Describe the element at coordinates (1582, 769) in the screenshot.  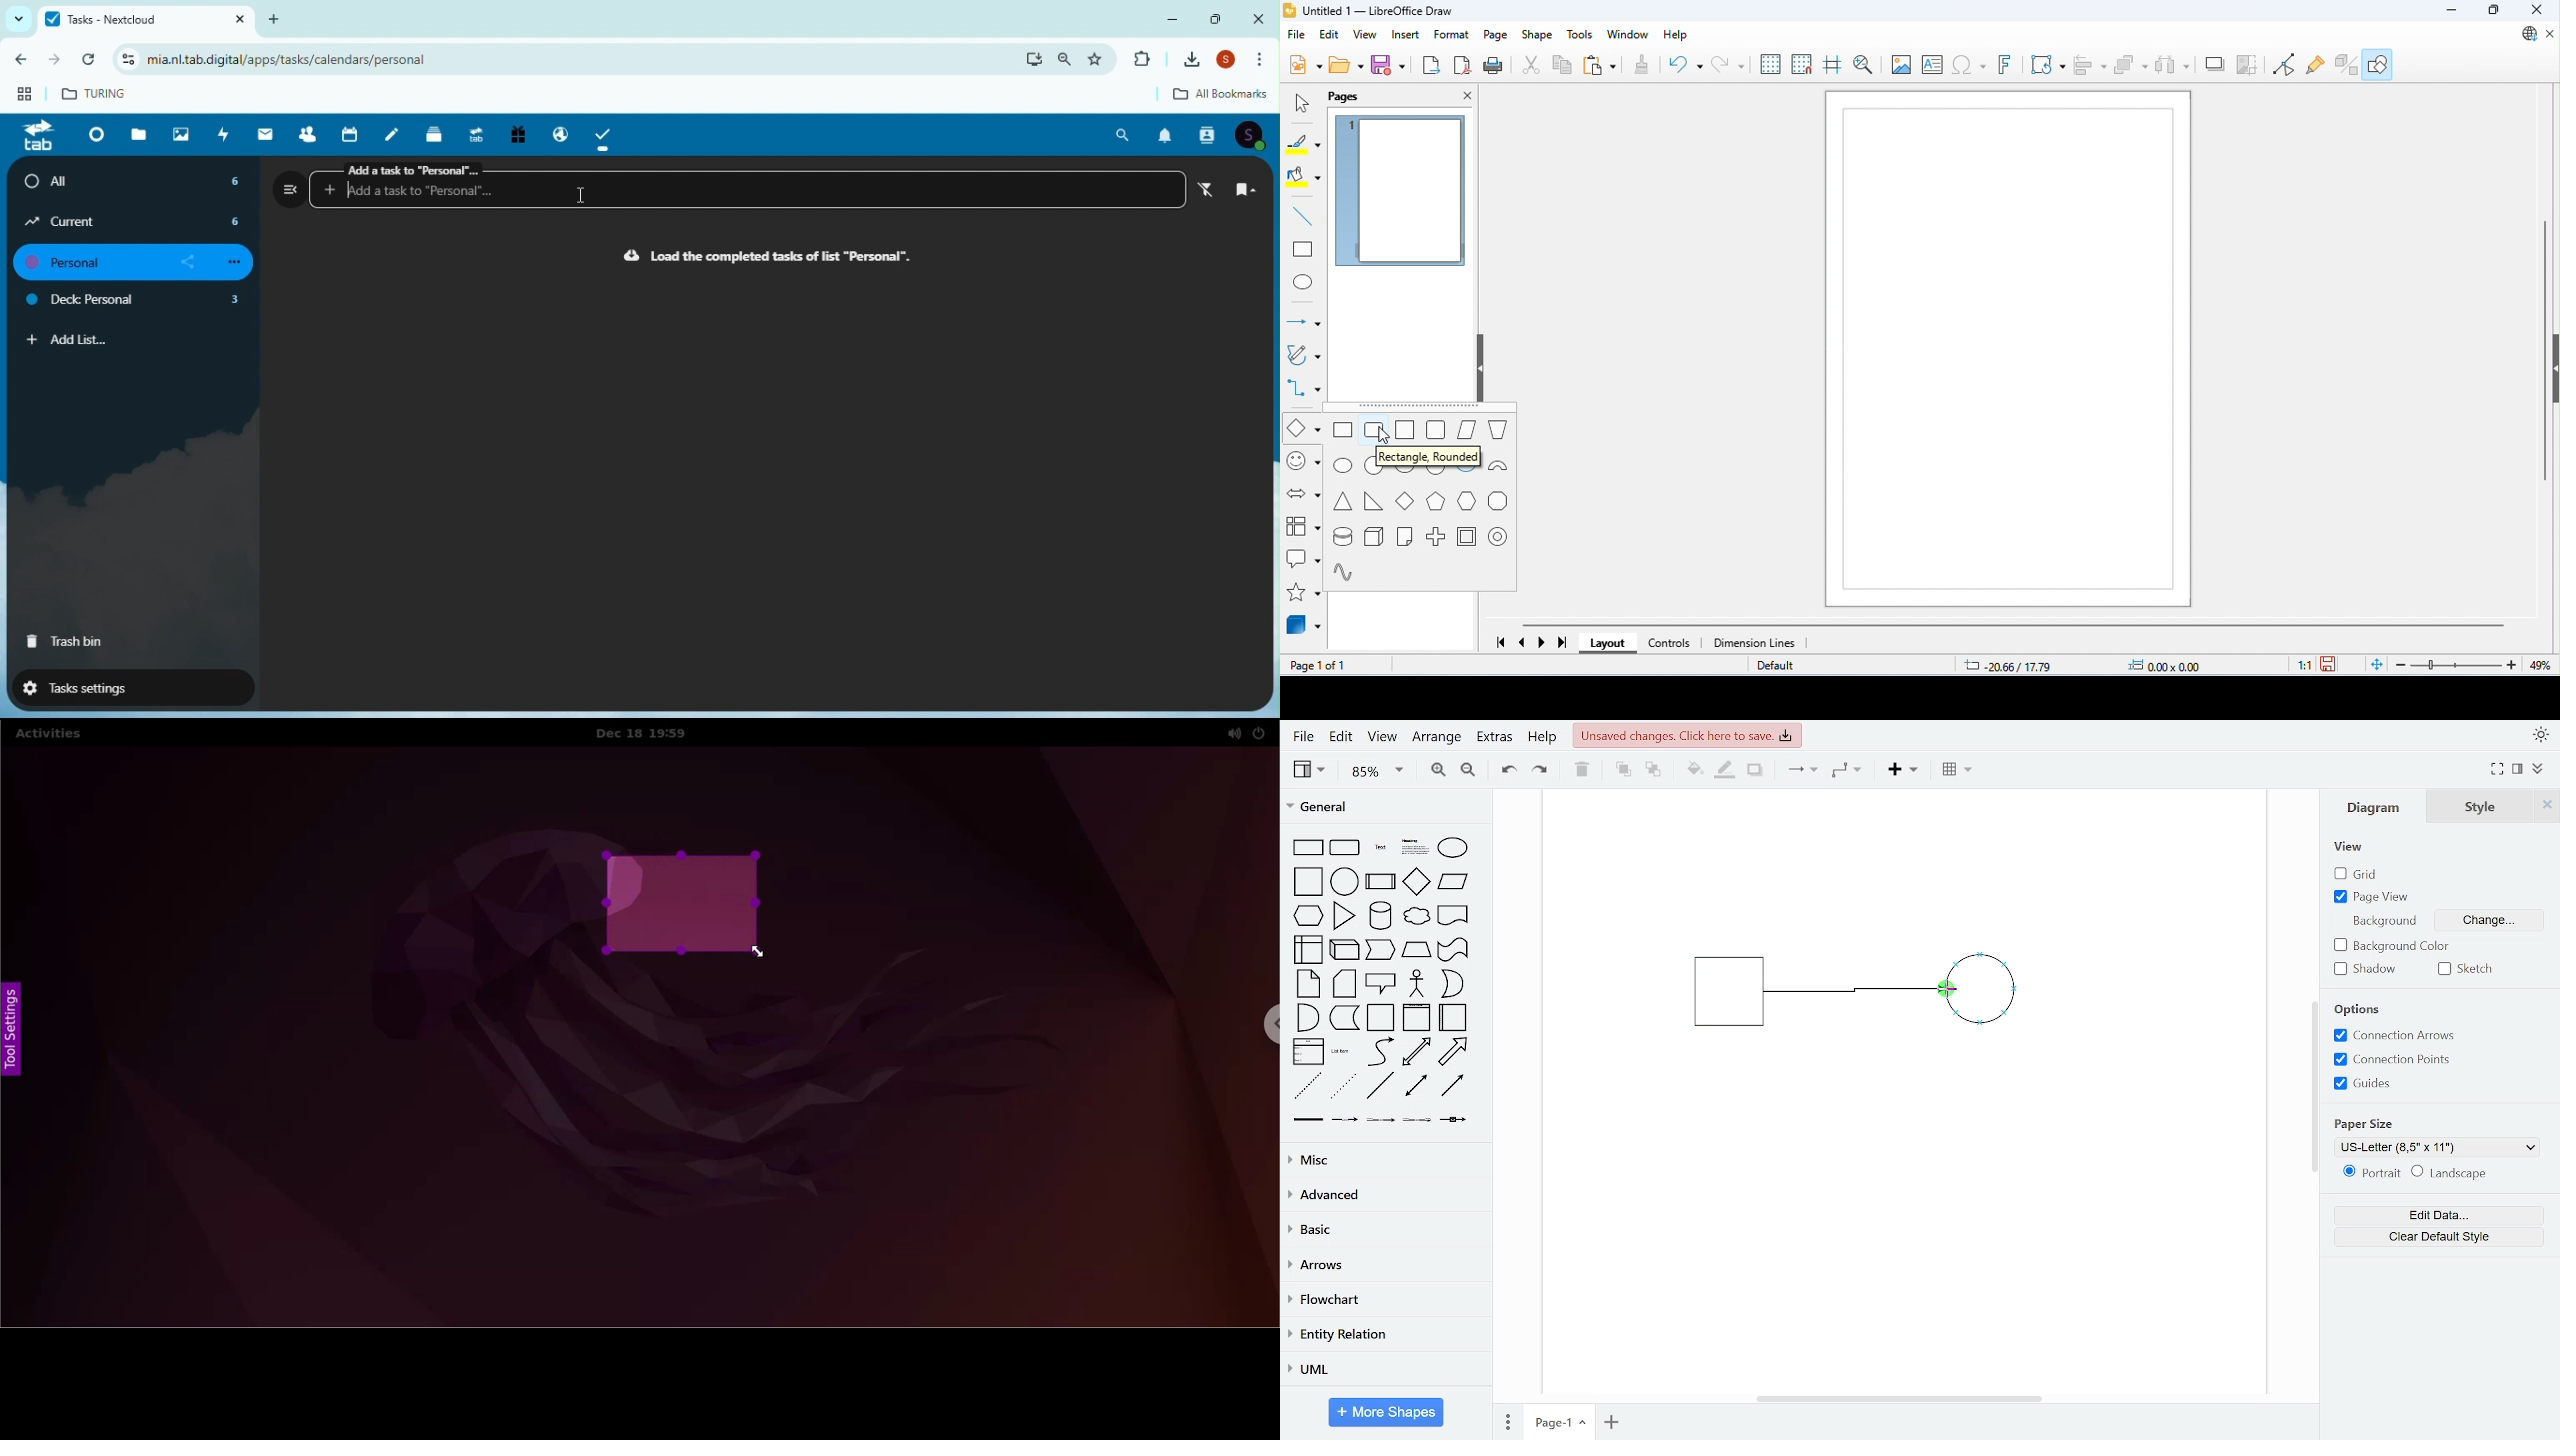
I see `delete` at that location.